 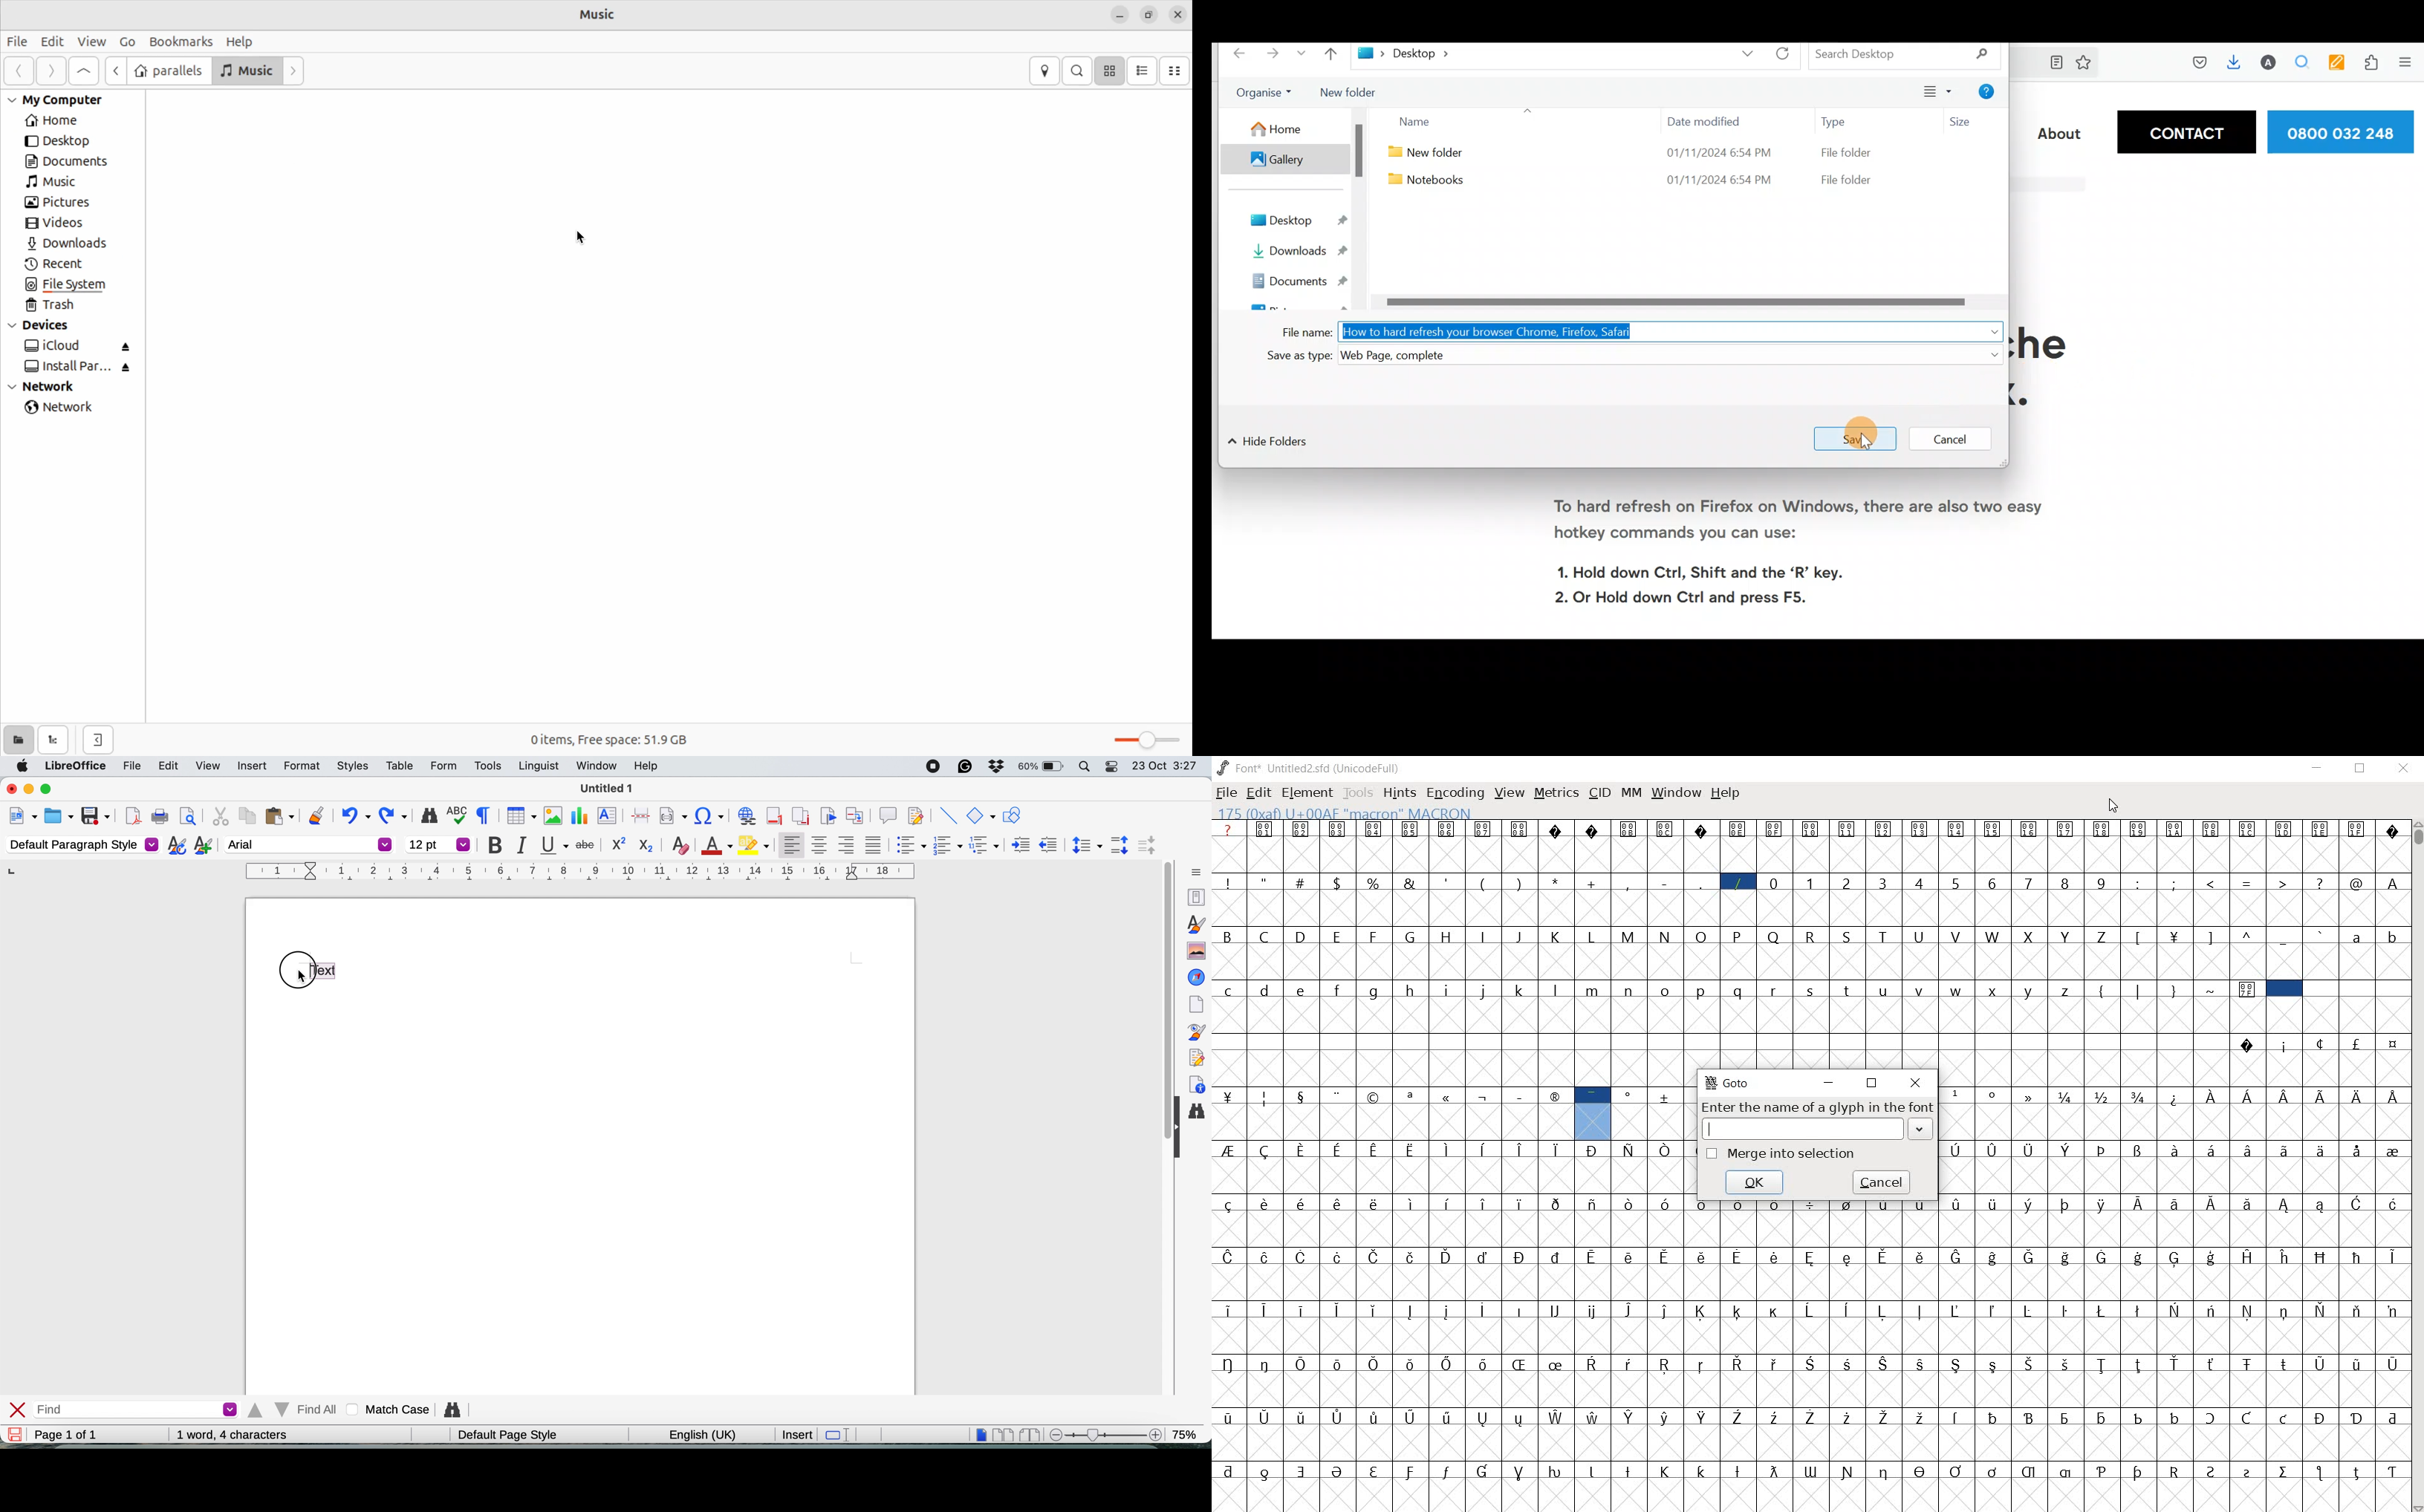 I want to click on gallery, so click(x=1196, y=951).